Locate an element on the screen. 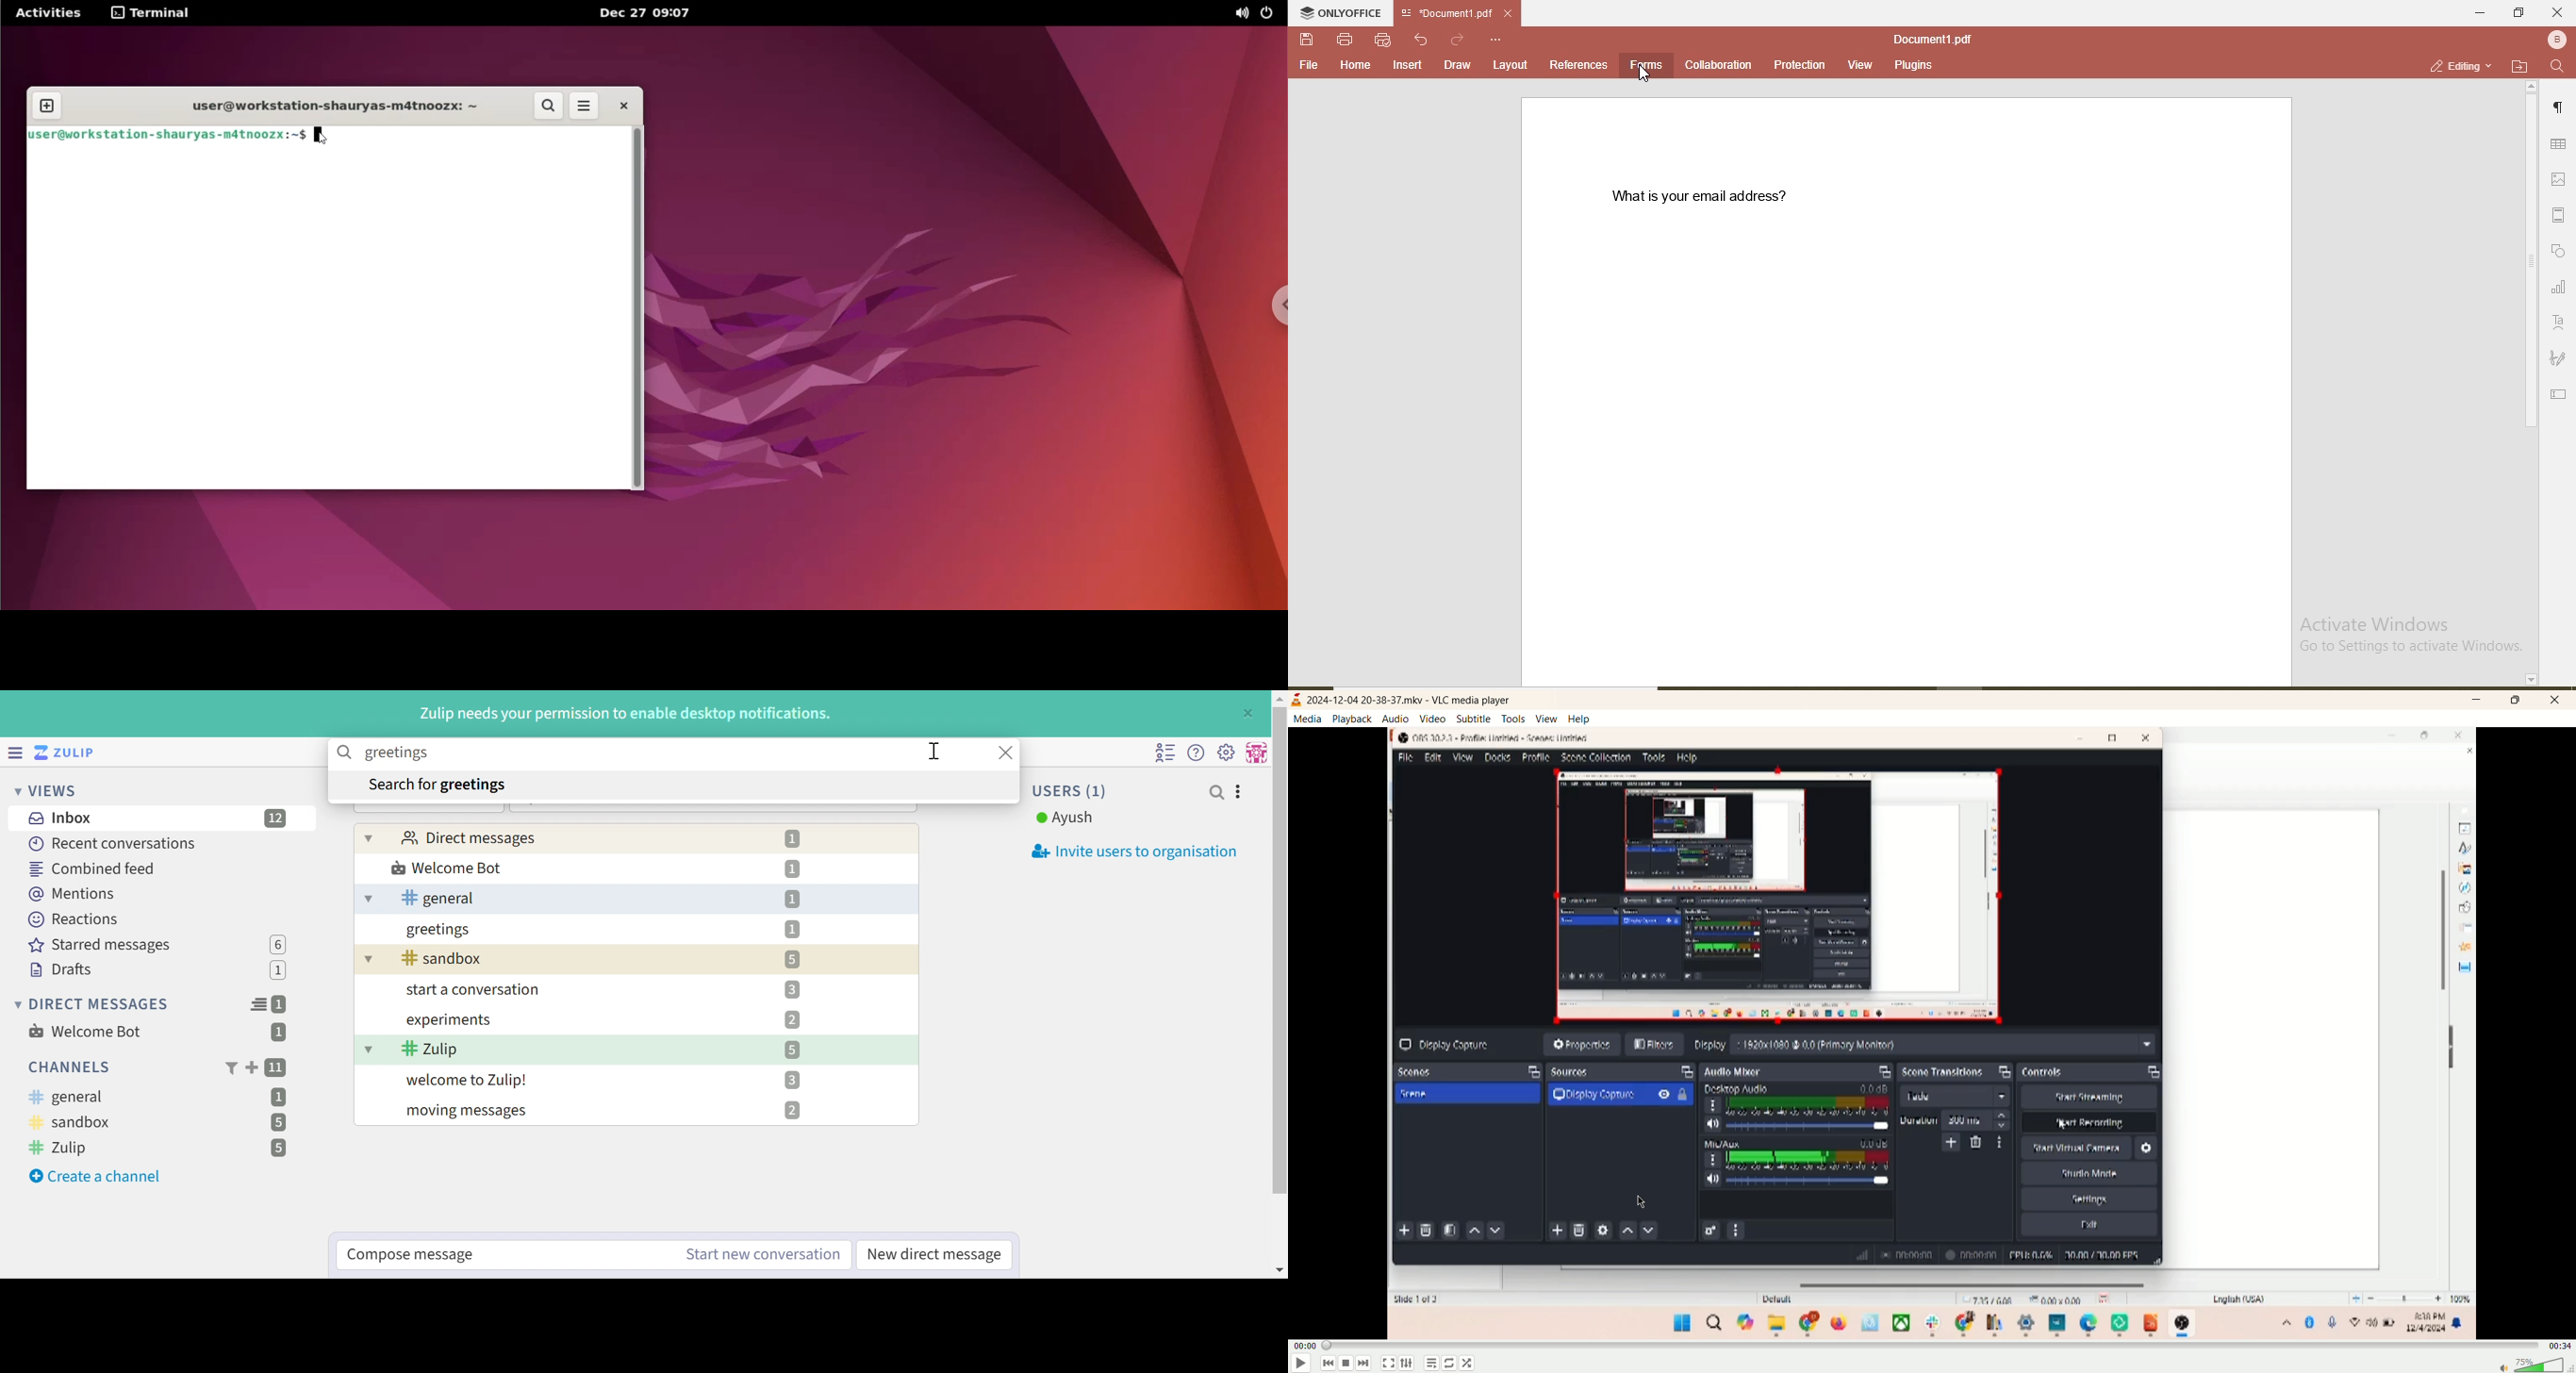 Image resolution: width=2576 pixels, height=1400 pixels. Main menu is located at coordinates (1228, 752).